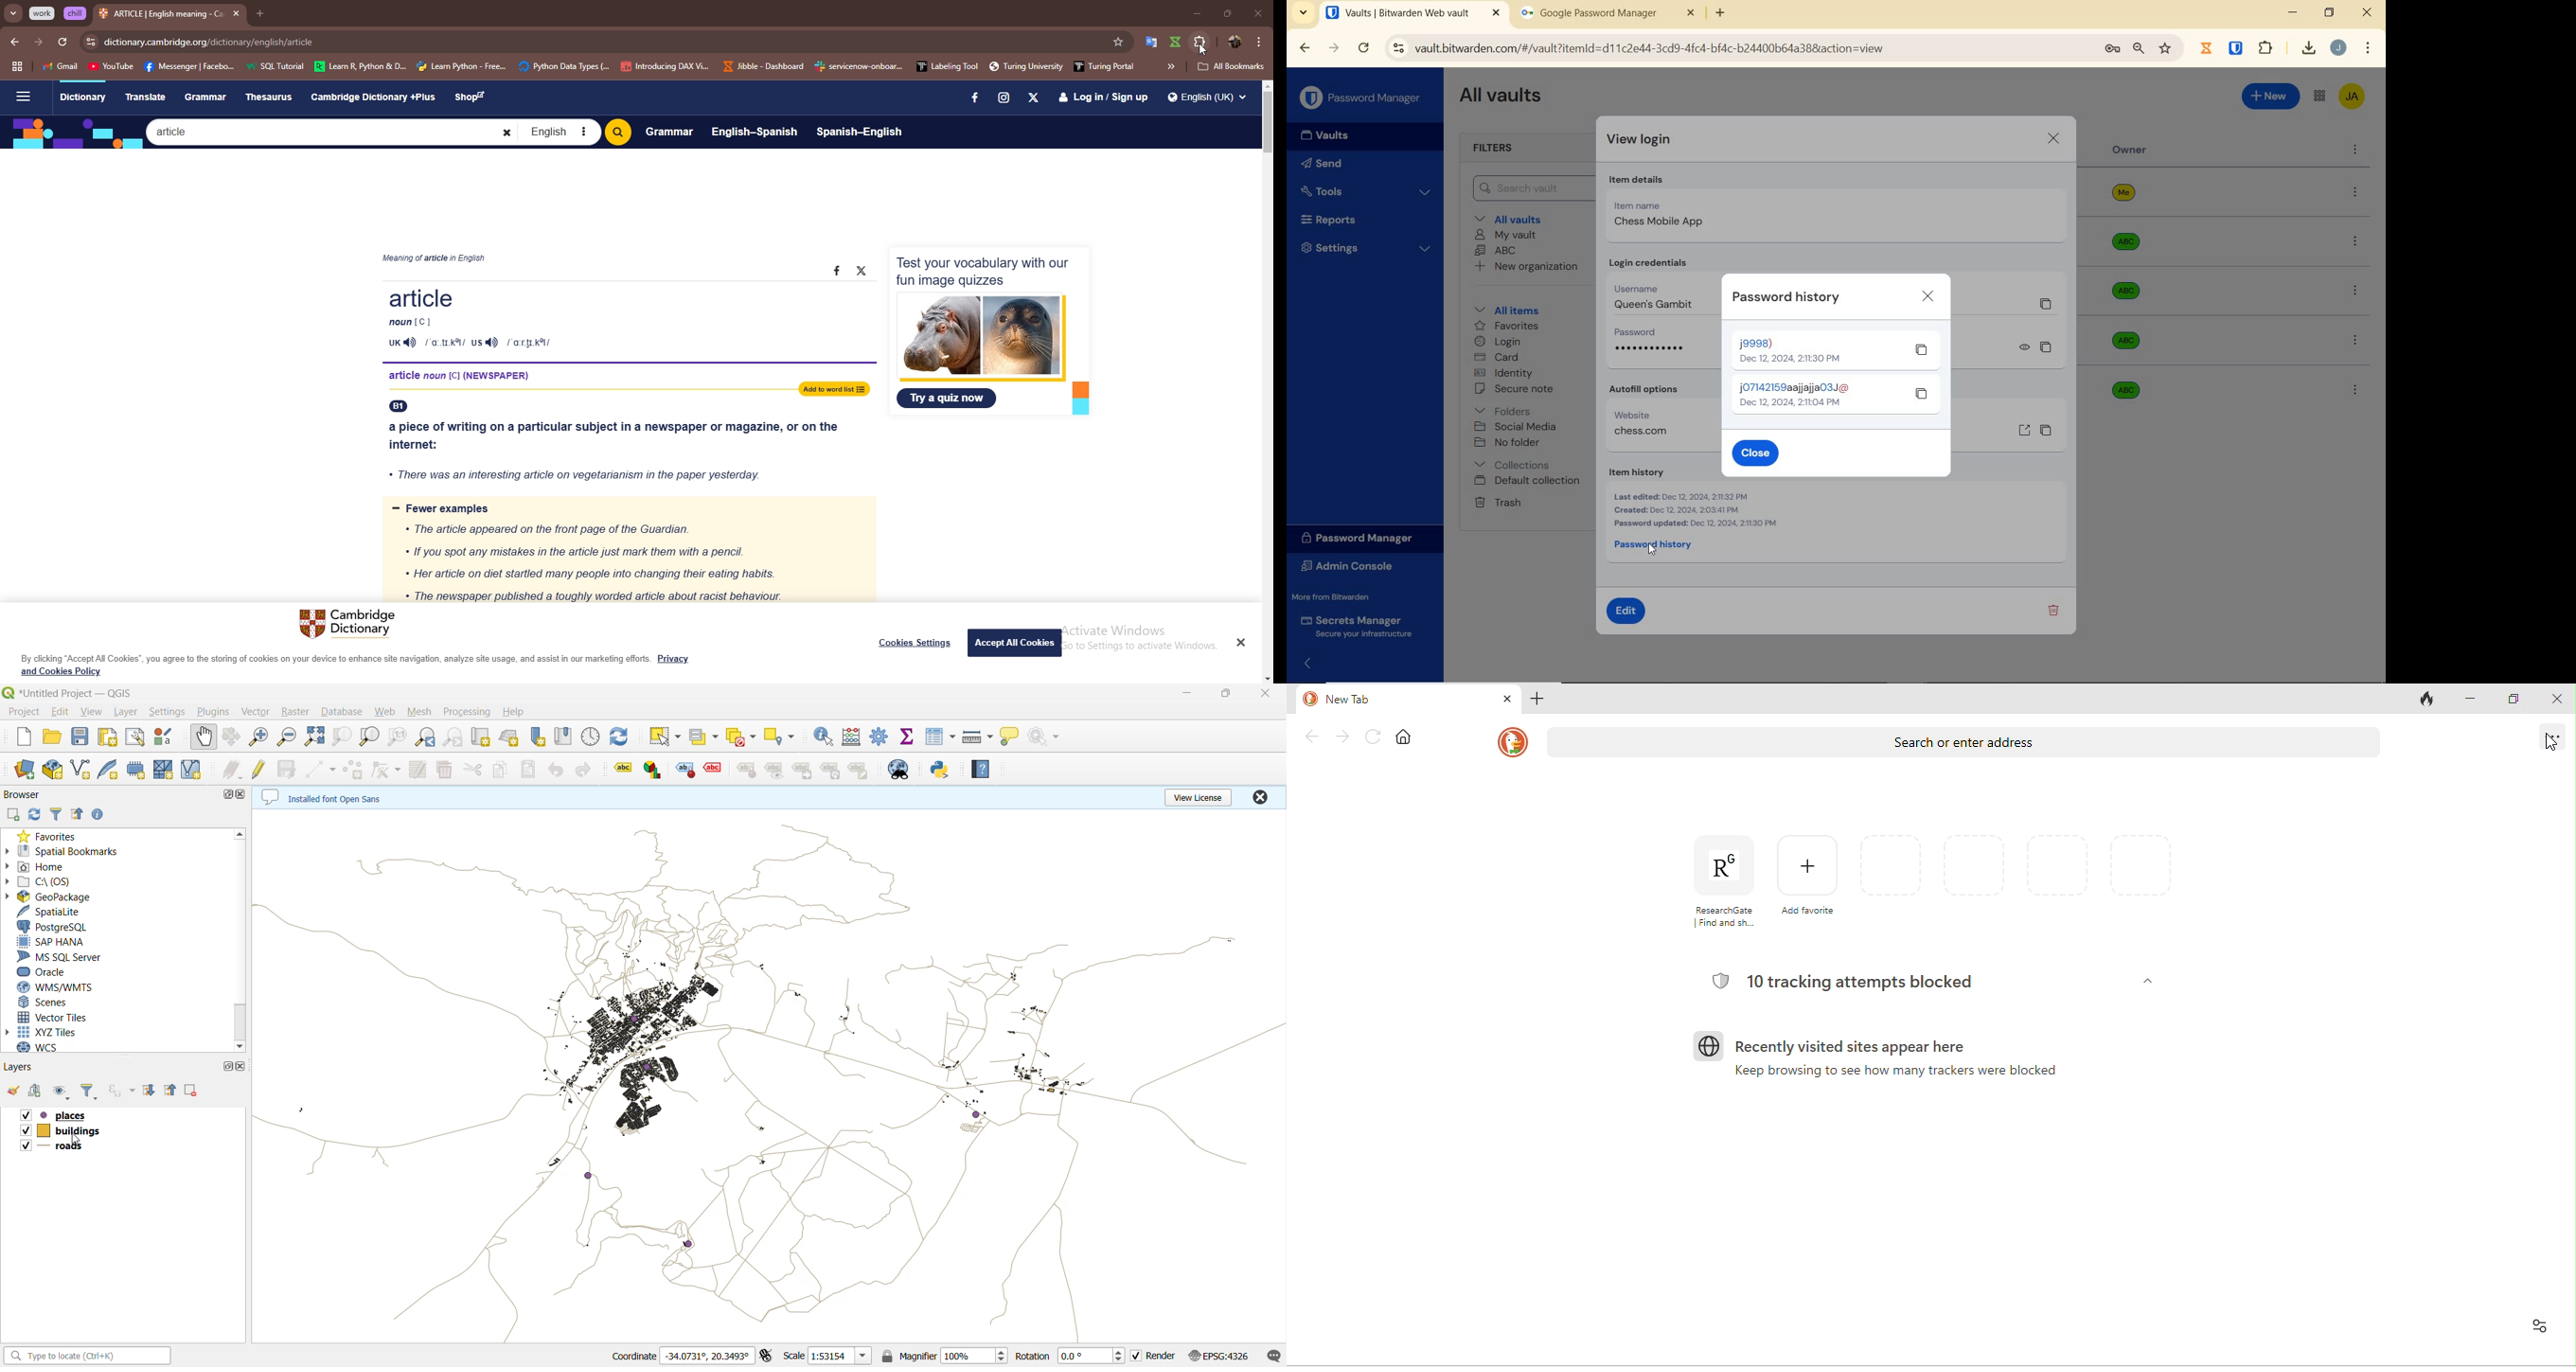  What do you see at coordinates (1365, 625) in the screenshot?
I see `Secrets Manager` at bounding box center [1365, 625].